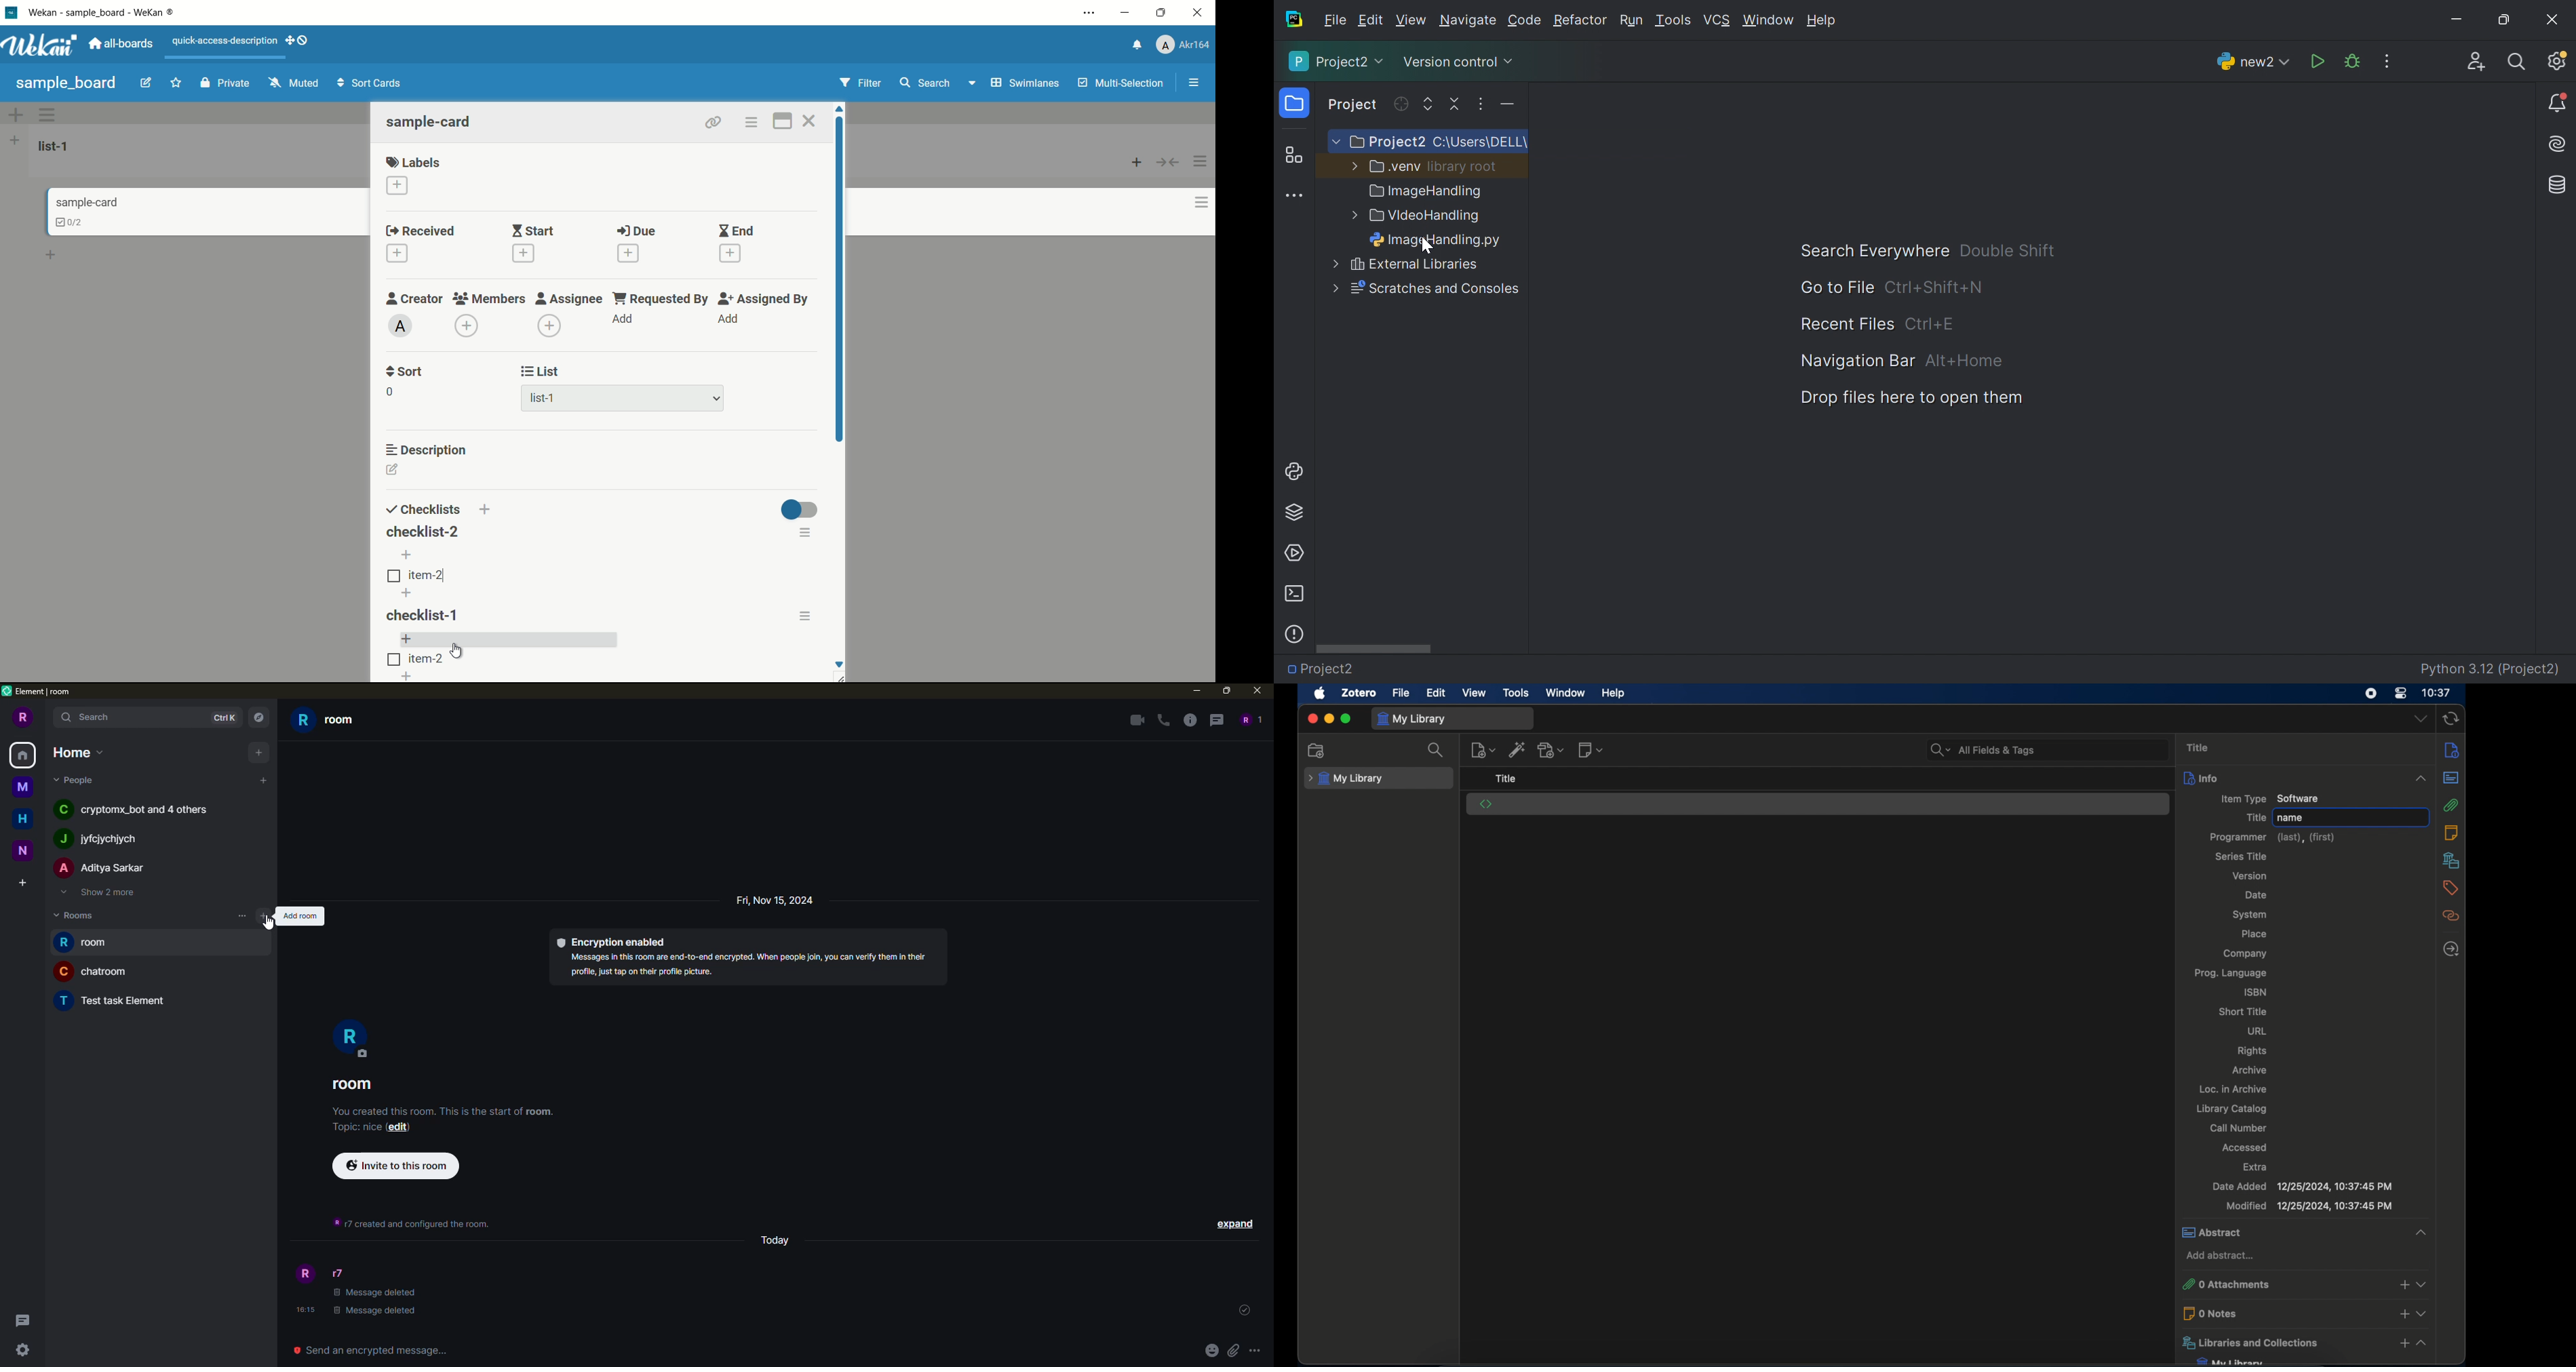  I want to click on 0 notes, so click(2285, 1313).